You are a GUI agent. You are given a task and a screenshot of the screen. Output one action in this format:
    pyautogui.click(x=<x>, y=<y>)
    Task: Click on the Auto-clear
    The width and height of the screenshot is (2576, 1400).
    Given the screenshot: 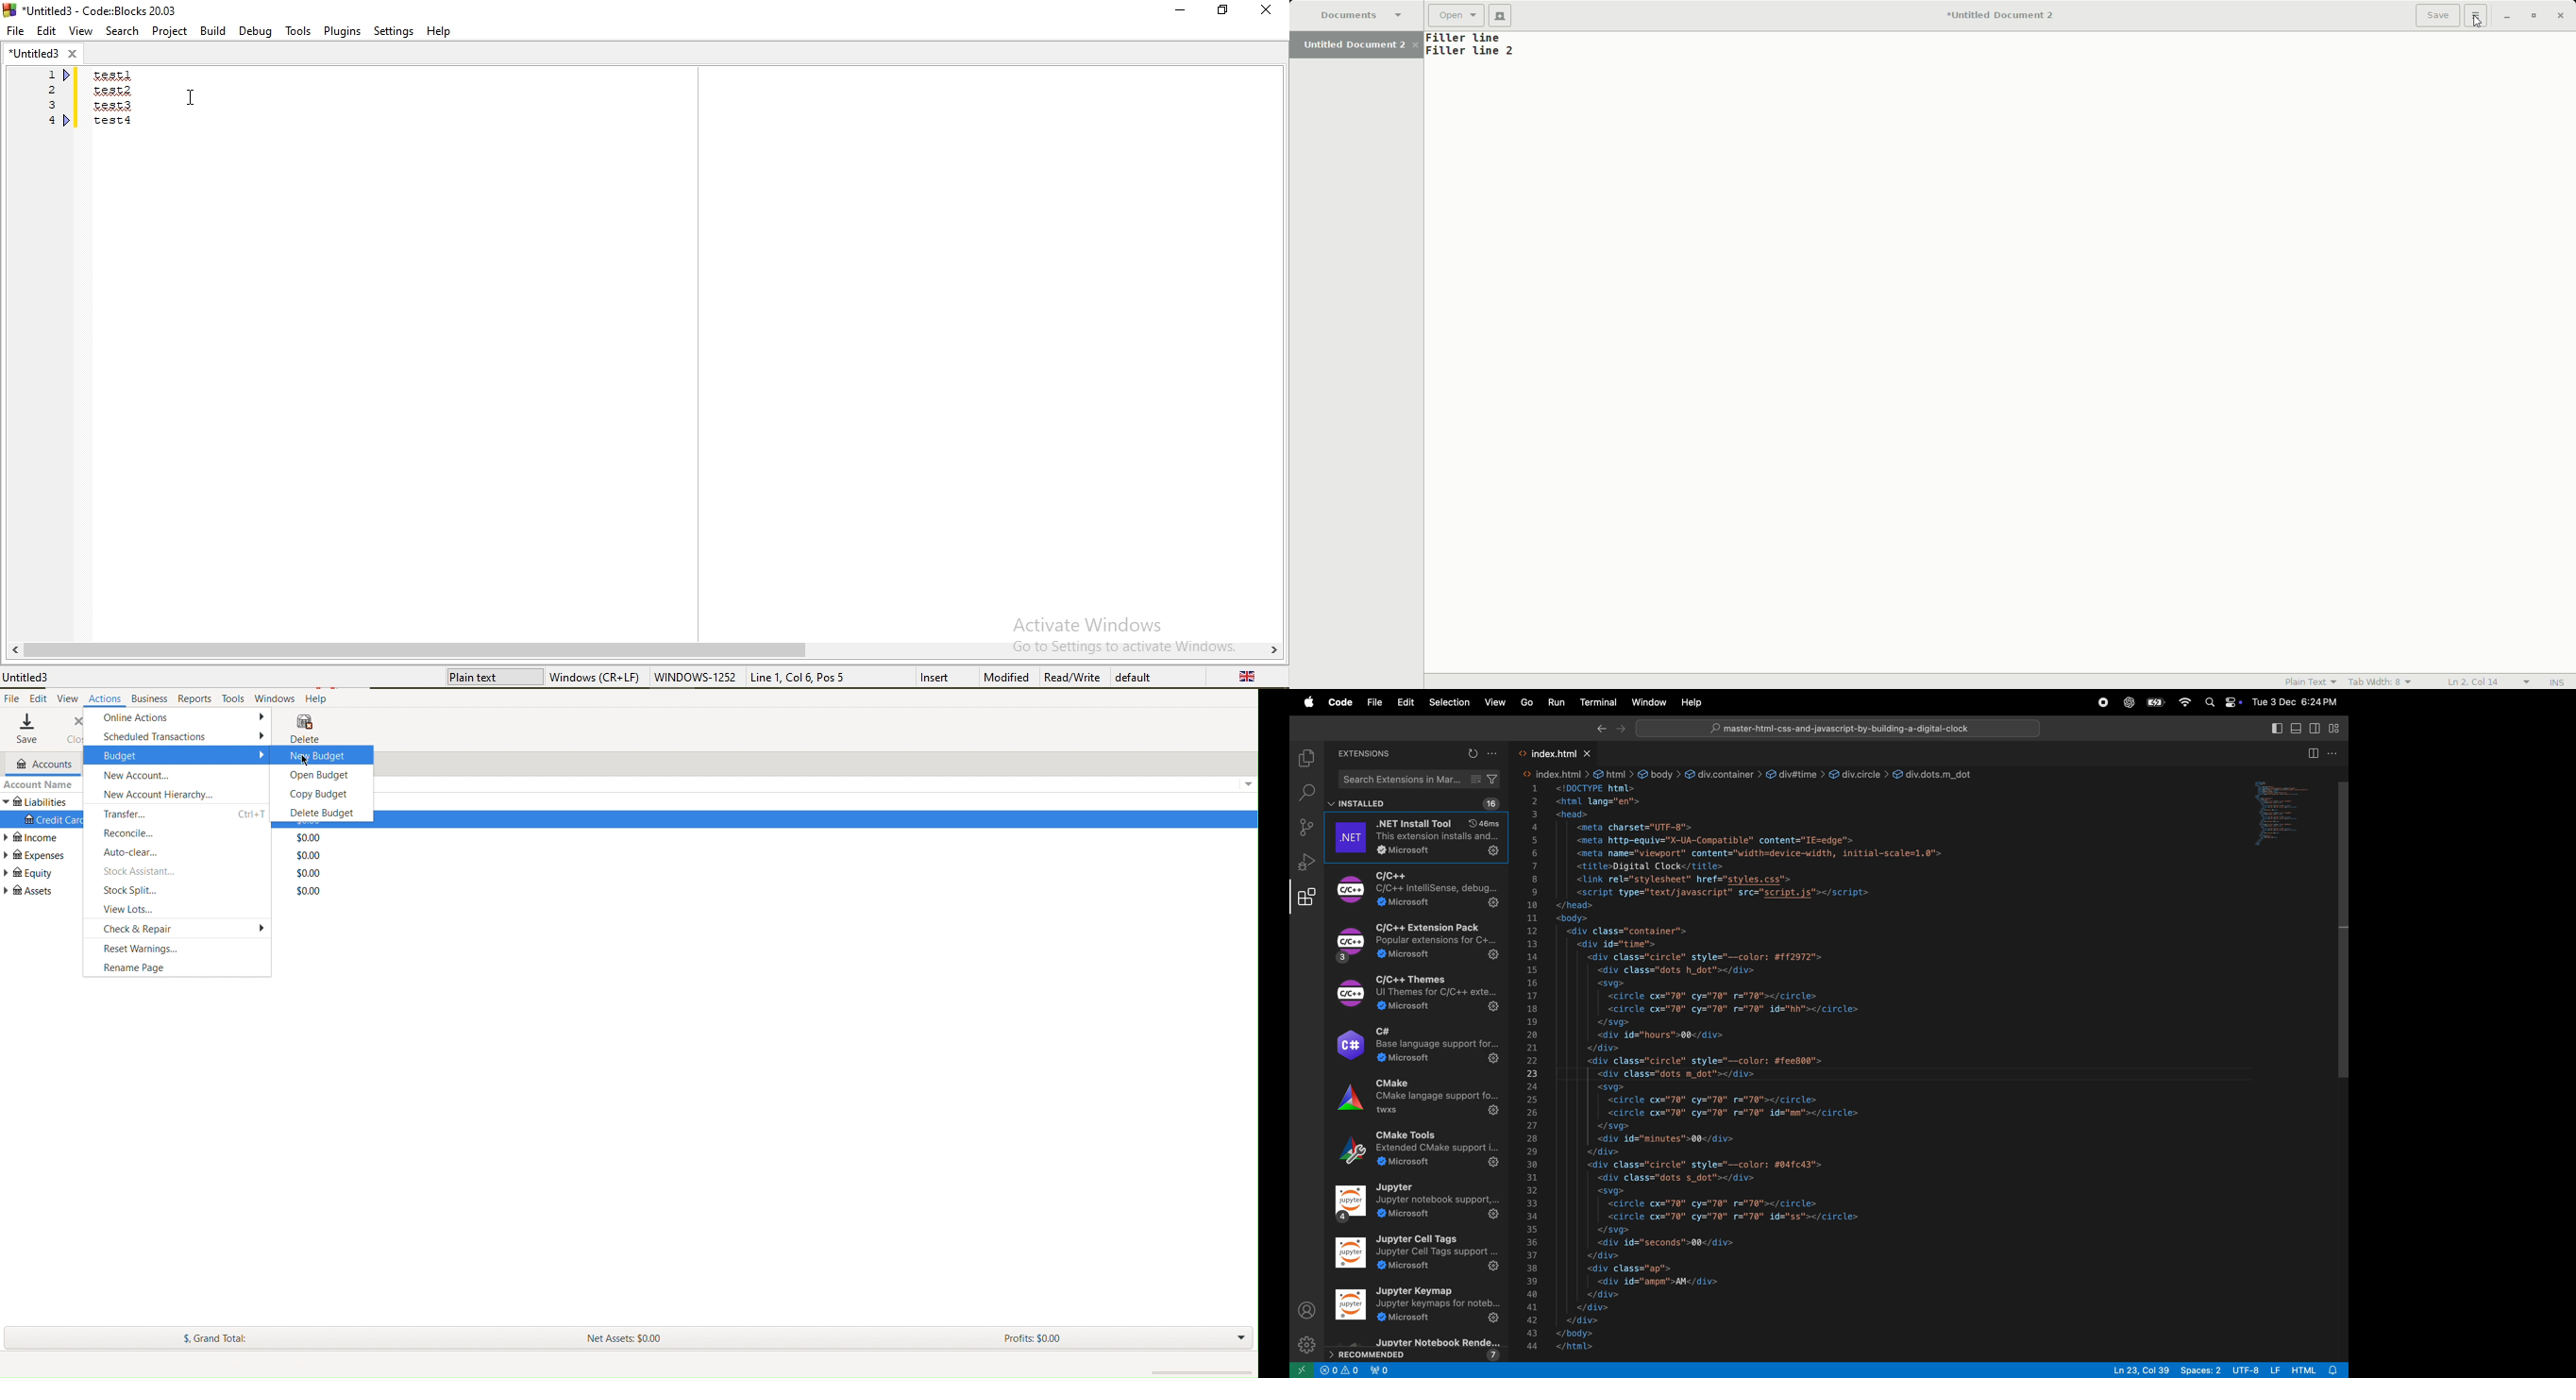 What is the action you would take?
    pyautogui.click(x=138, y=852)
    